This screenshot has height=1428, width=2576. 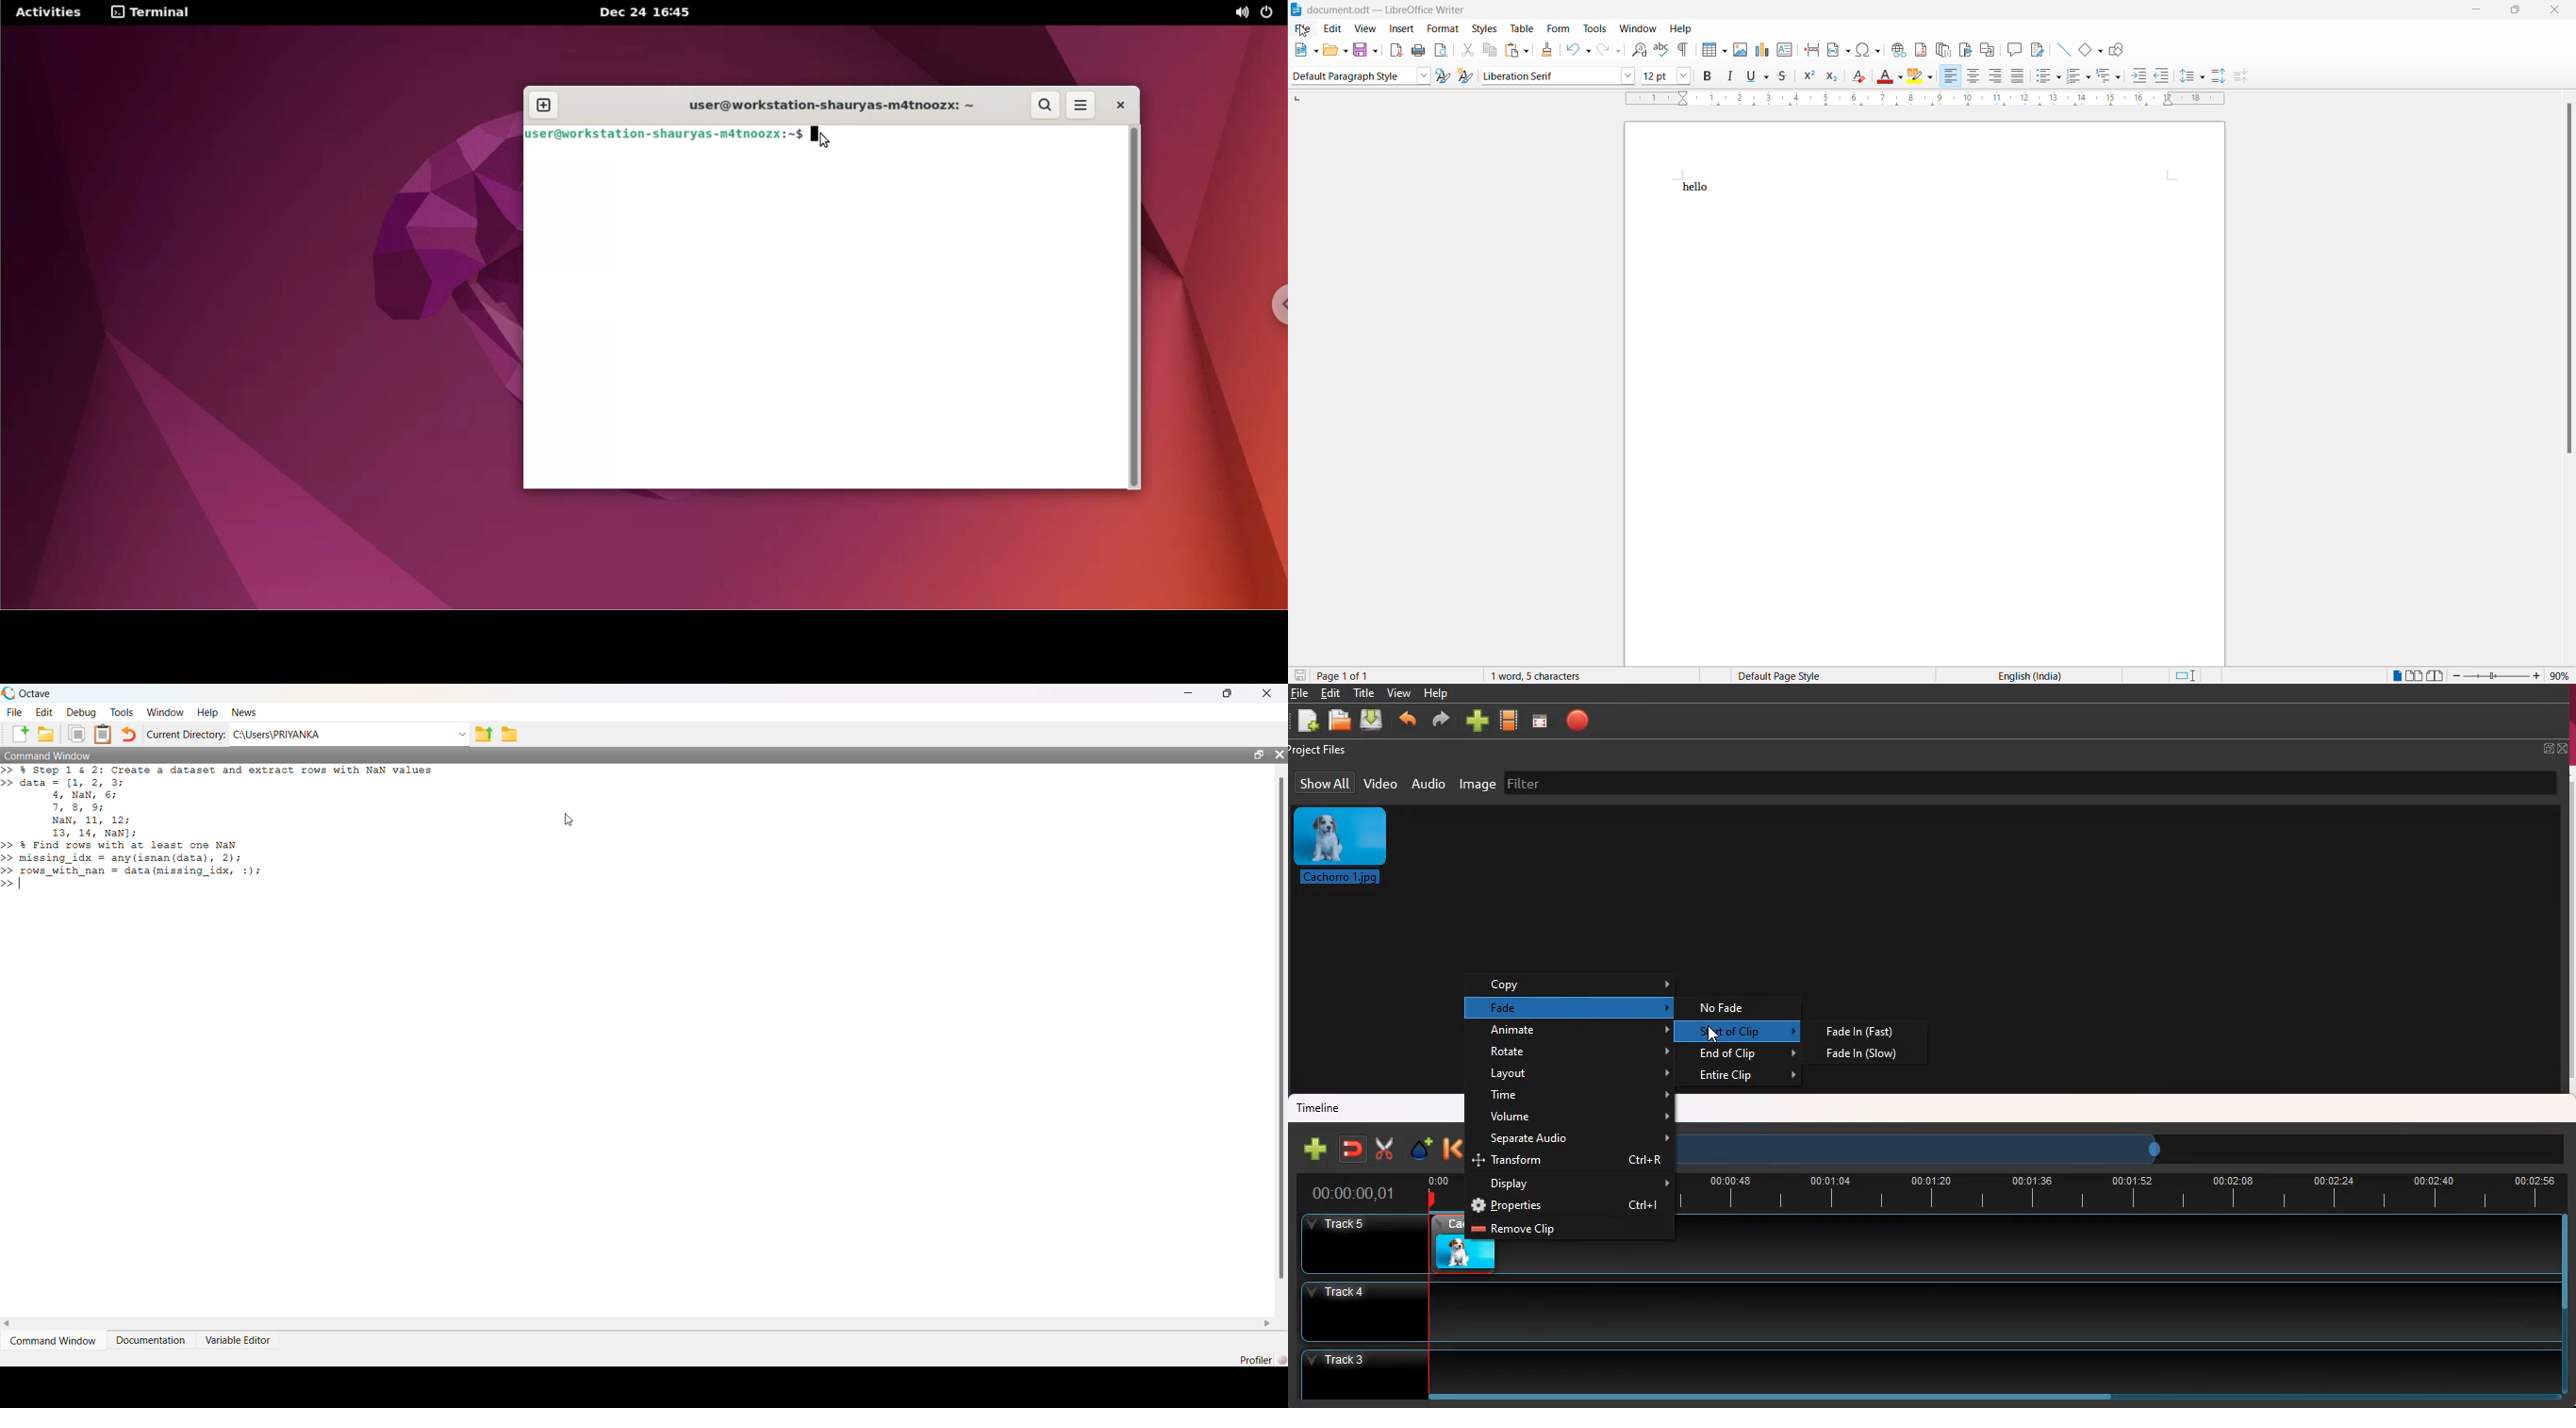 What do you see at coordinates (1986, 50) in the screenshot?
I see `Insert cross reference` at bounding box center [1986, 50].